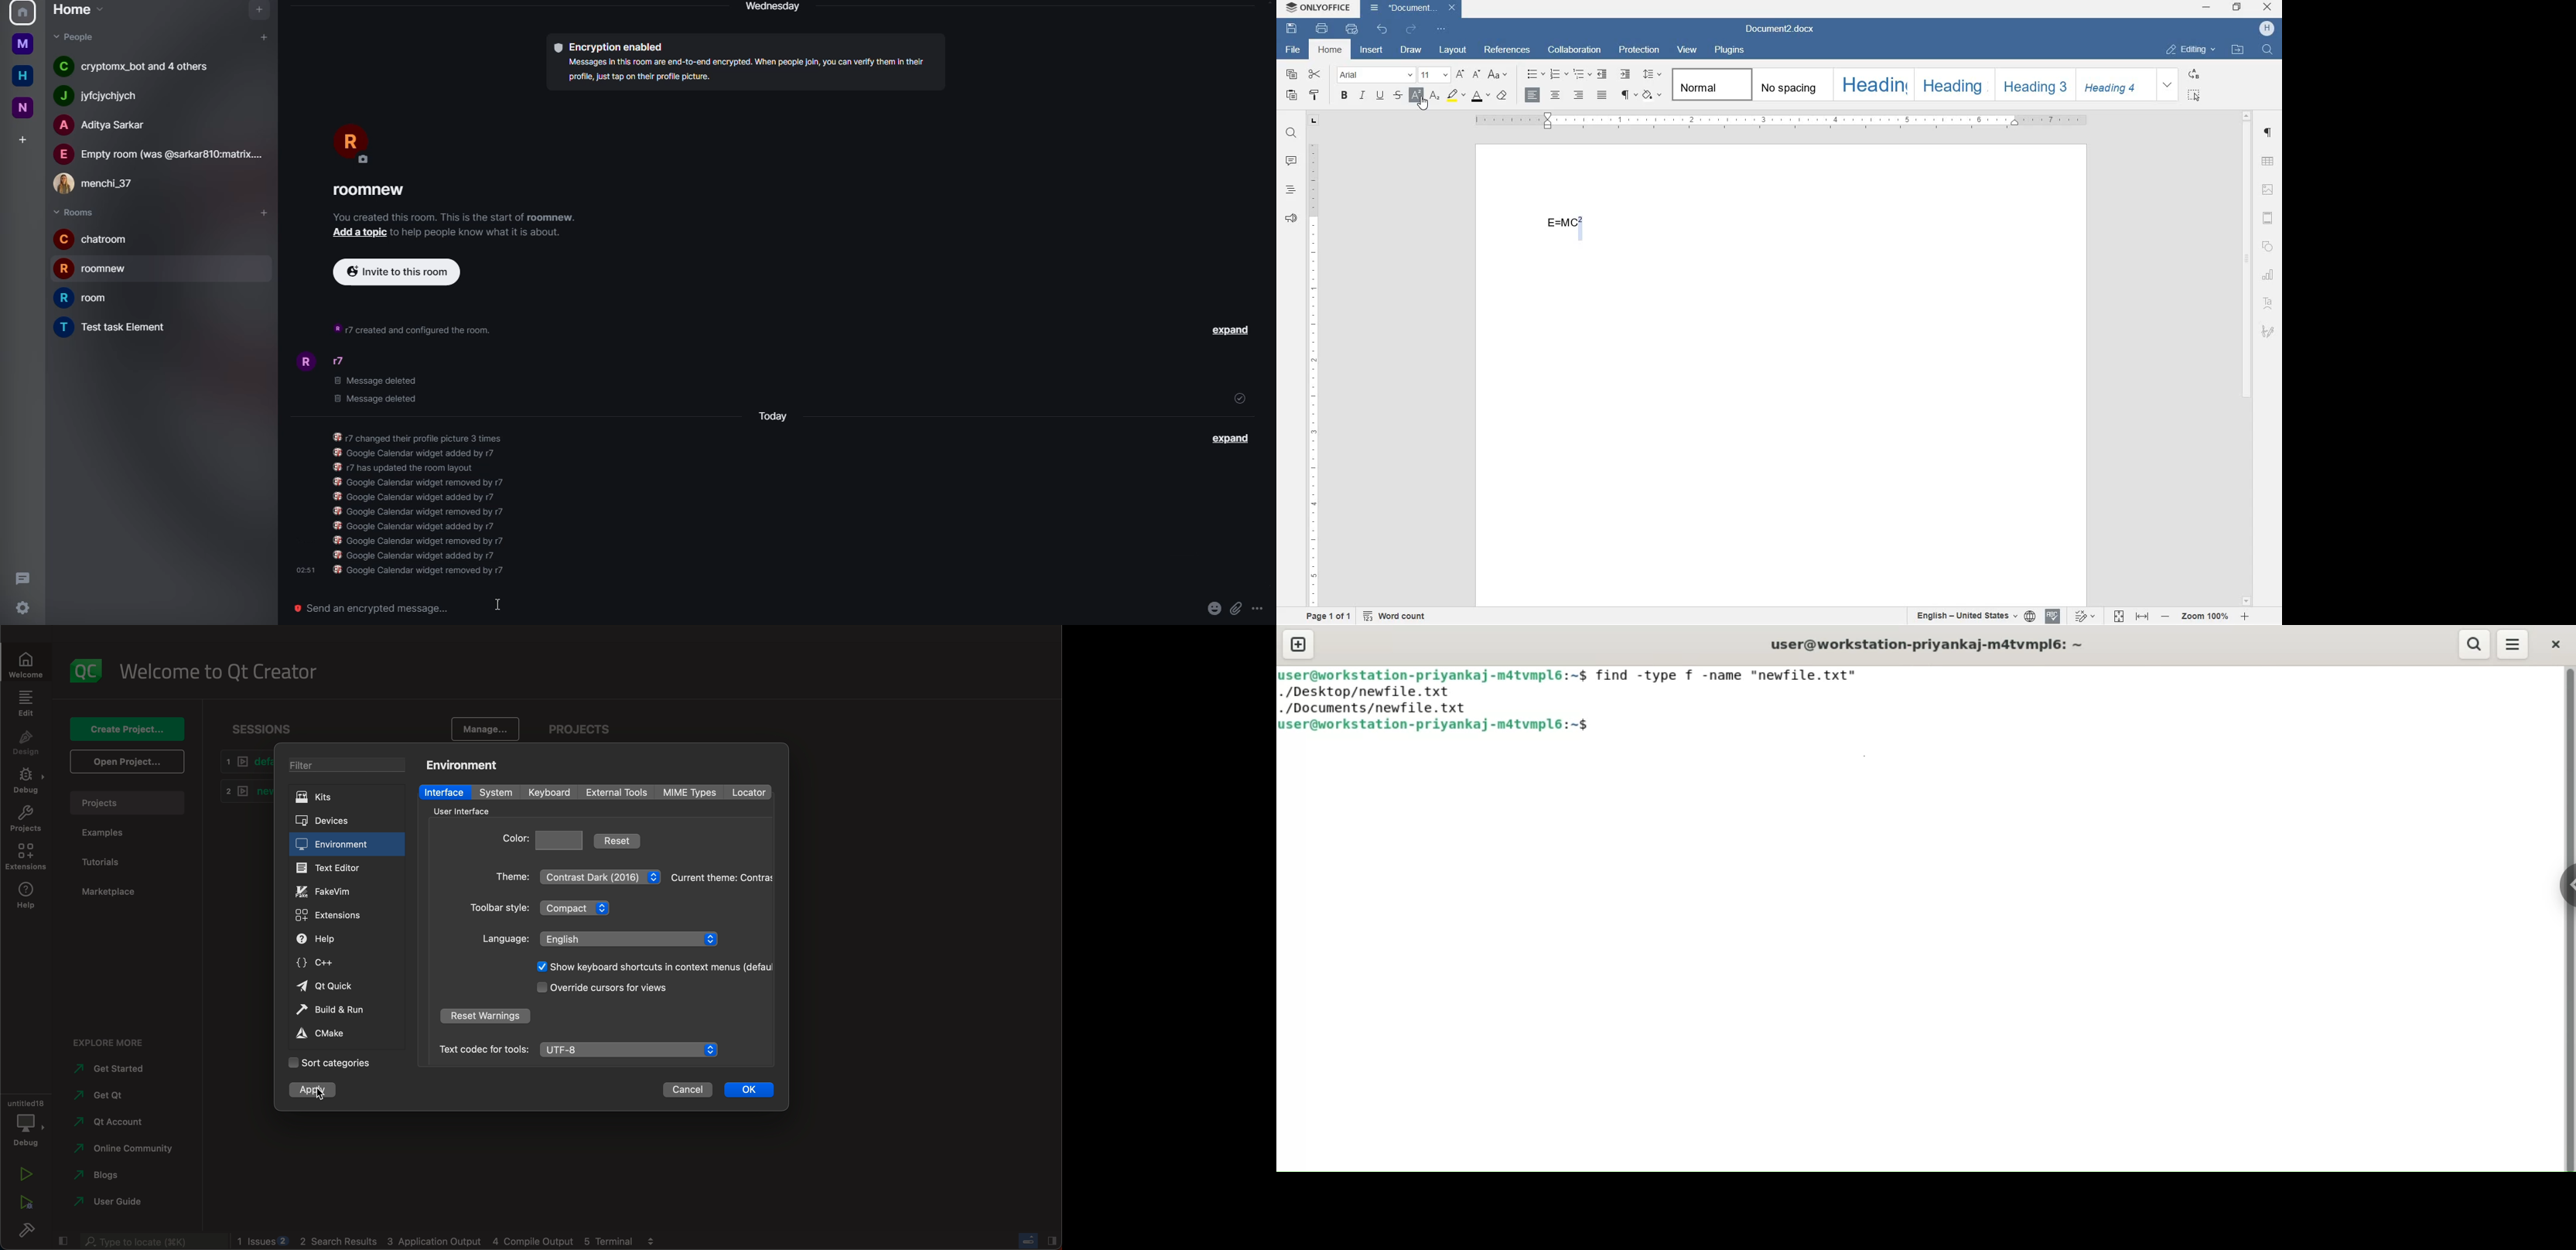 The height and width of the screenshot is (1260, 2576). Describe the element at coordinates (694, 792) in the screenshot. I see `types` at that location.